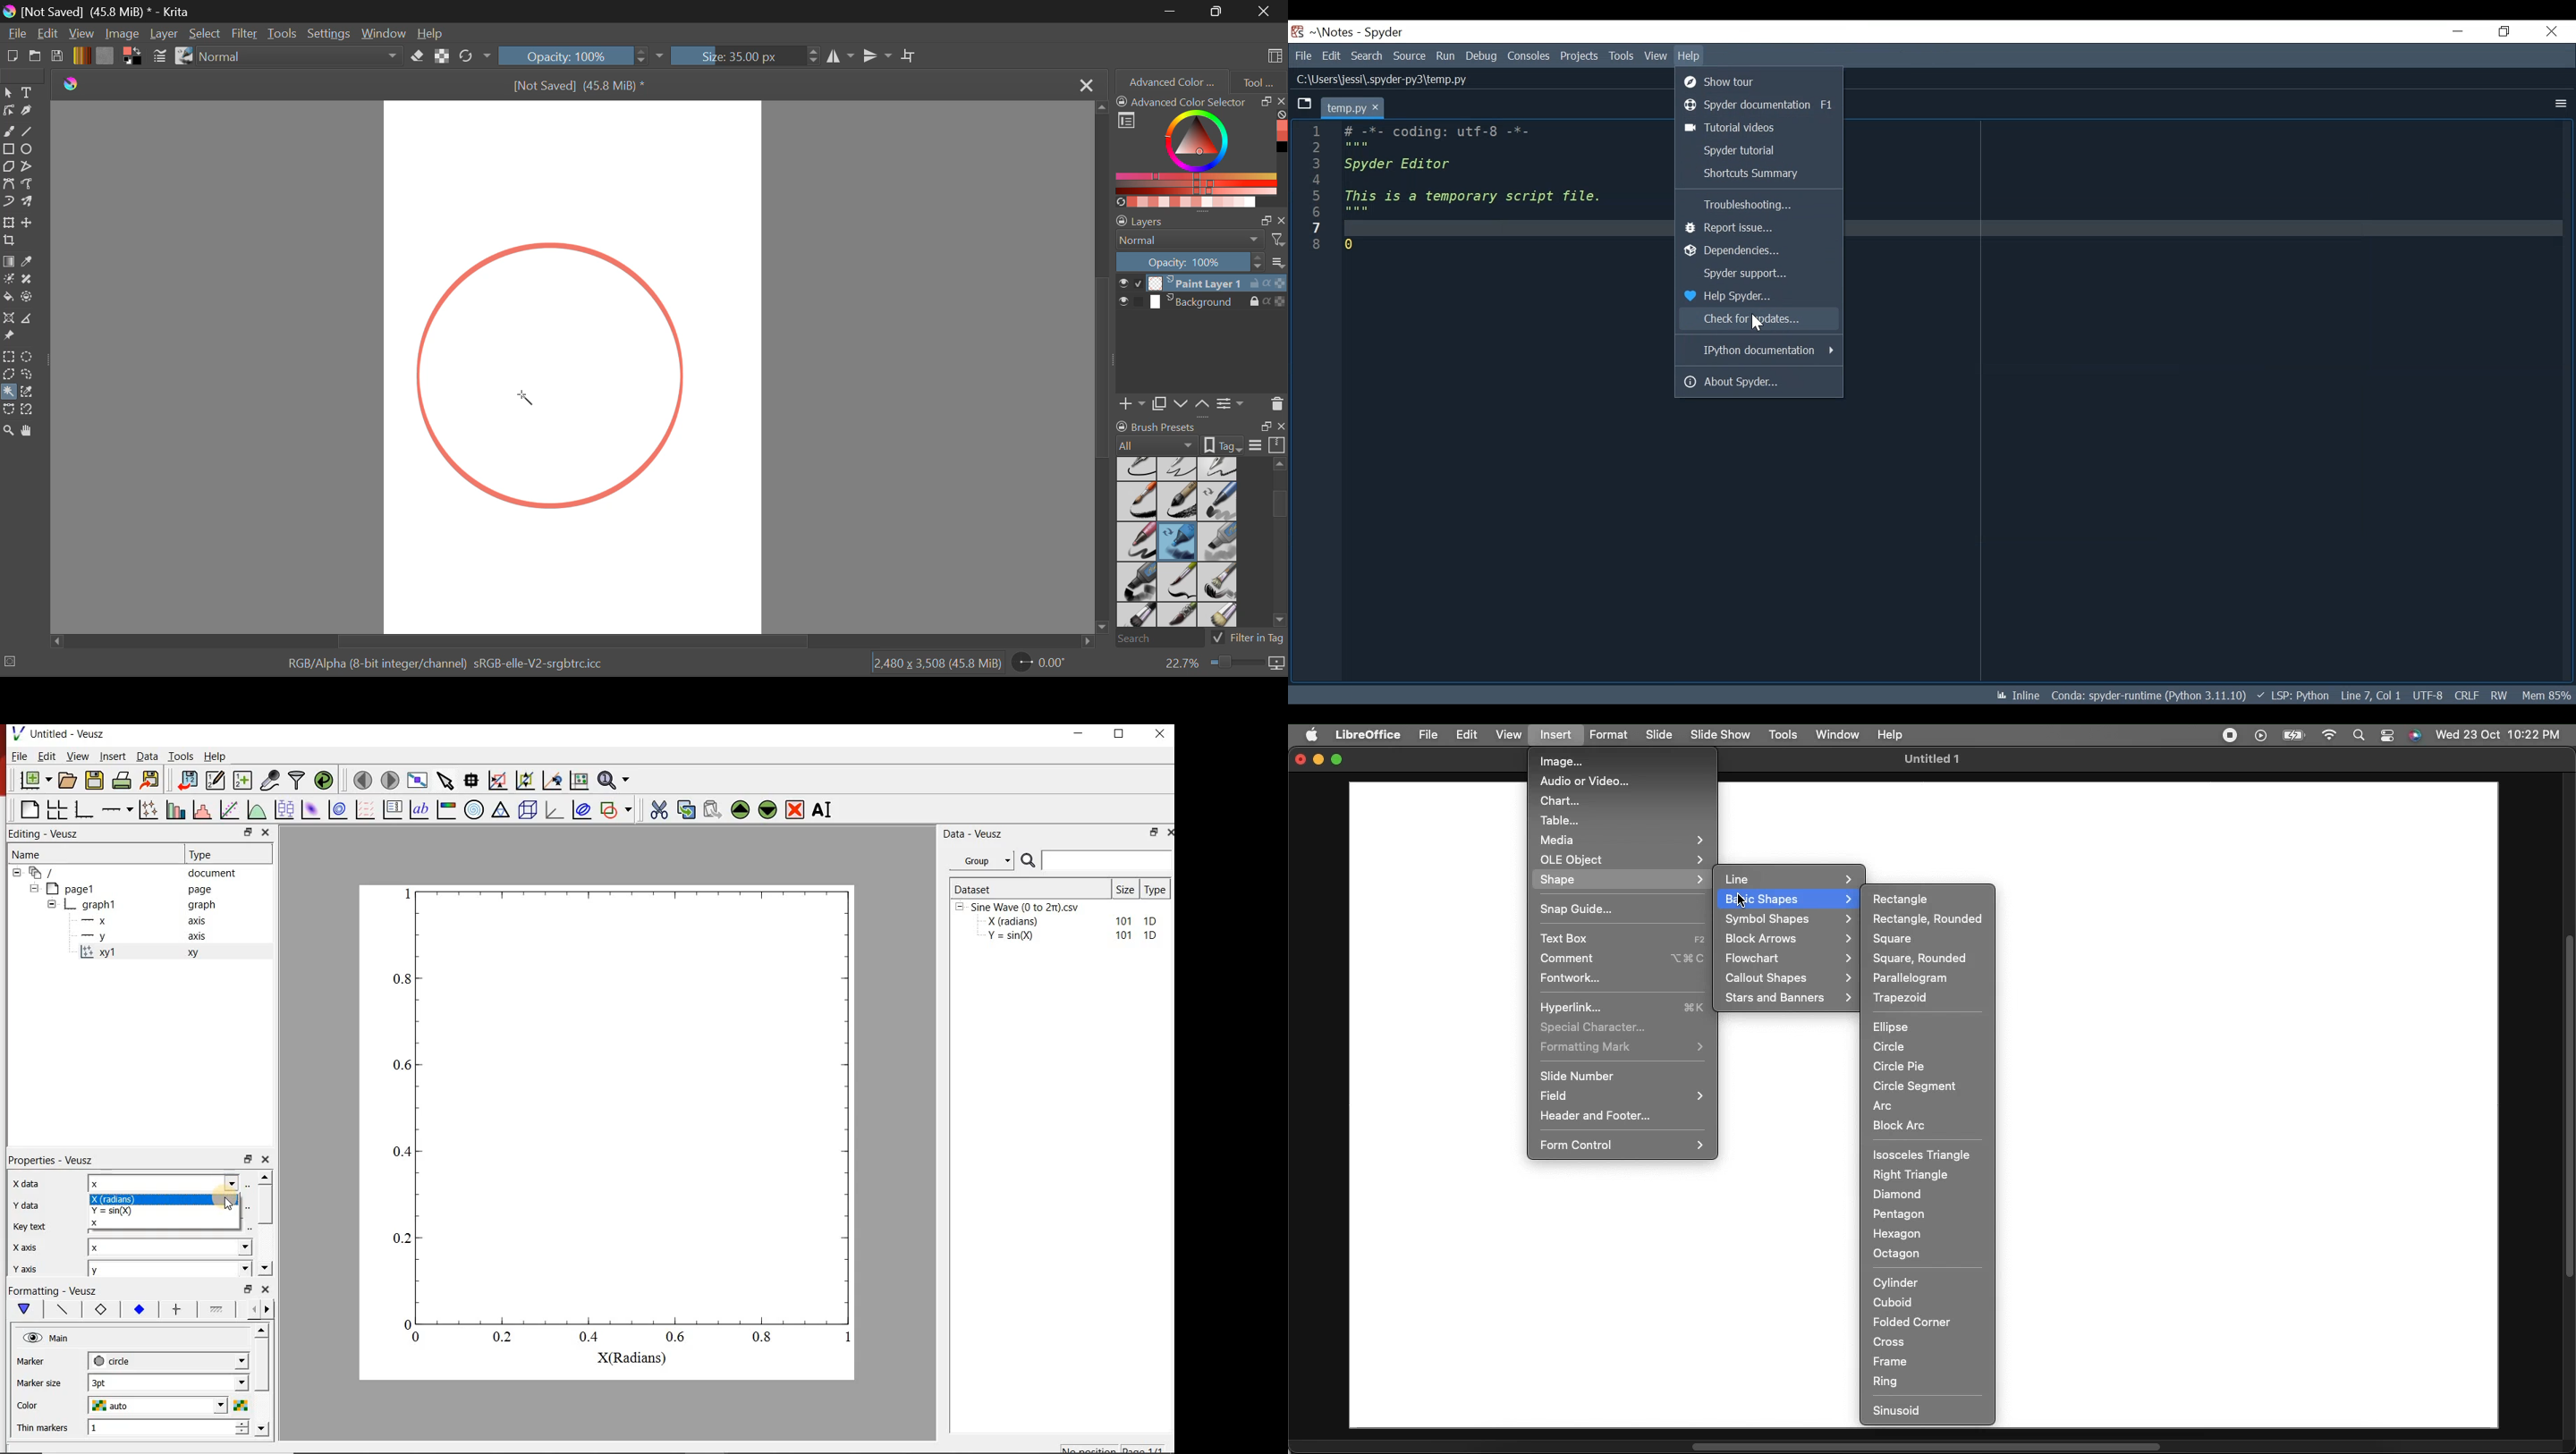 The image size is (2576, 1456). What do you see at coordinates (1756, 227) in the screenshot?
I see `Report Issue` at bounding box center [1756, 227].